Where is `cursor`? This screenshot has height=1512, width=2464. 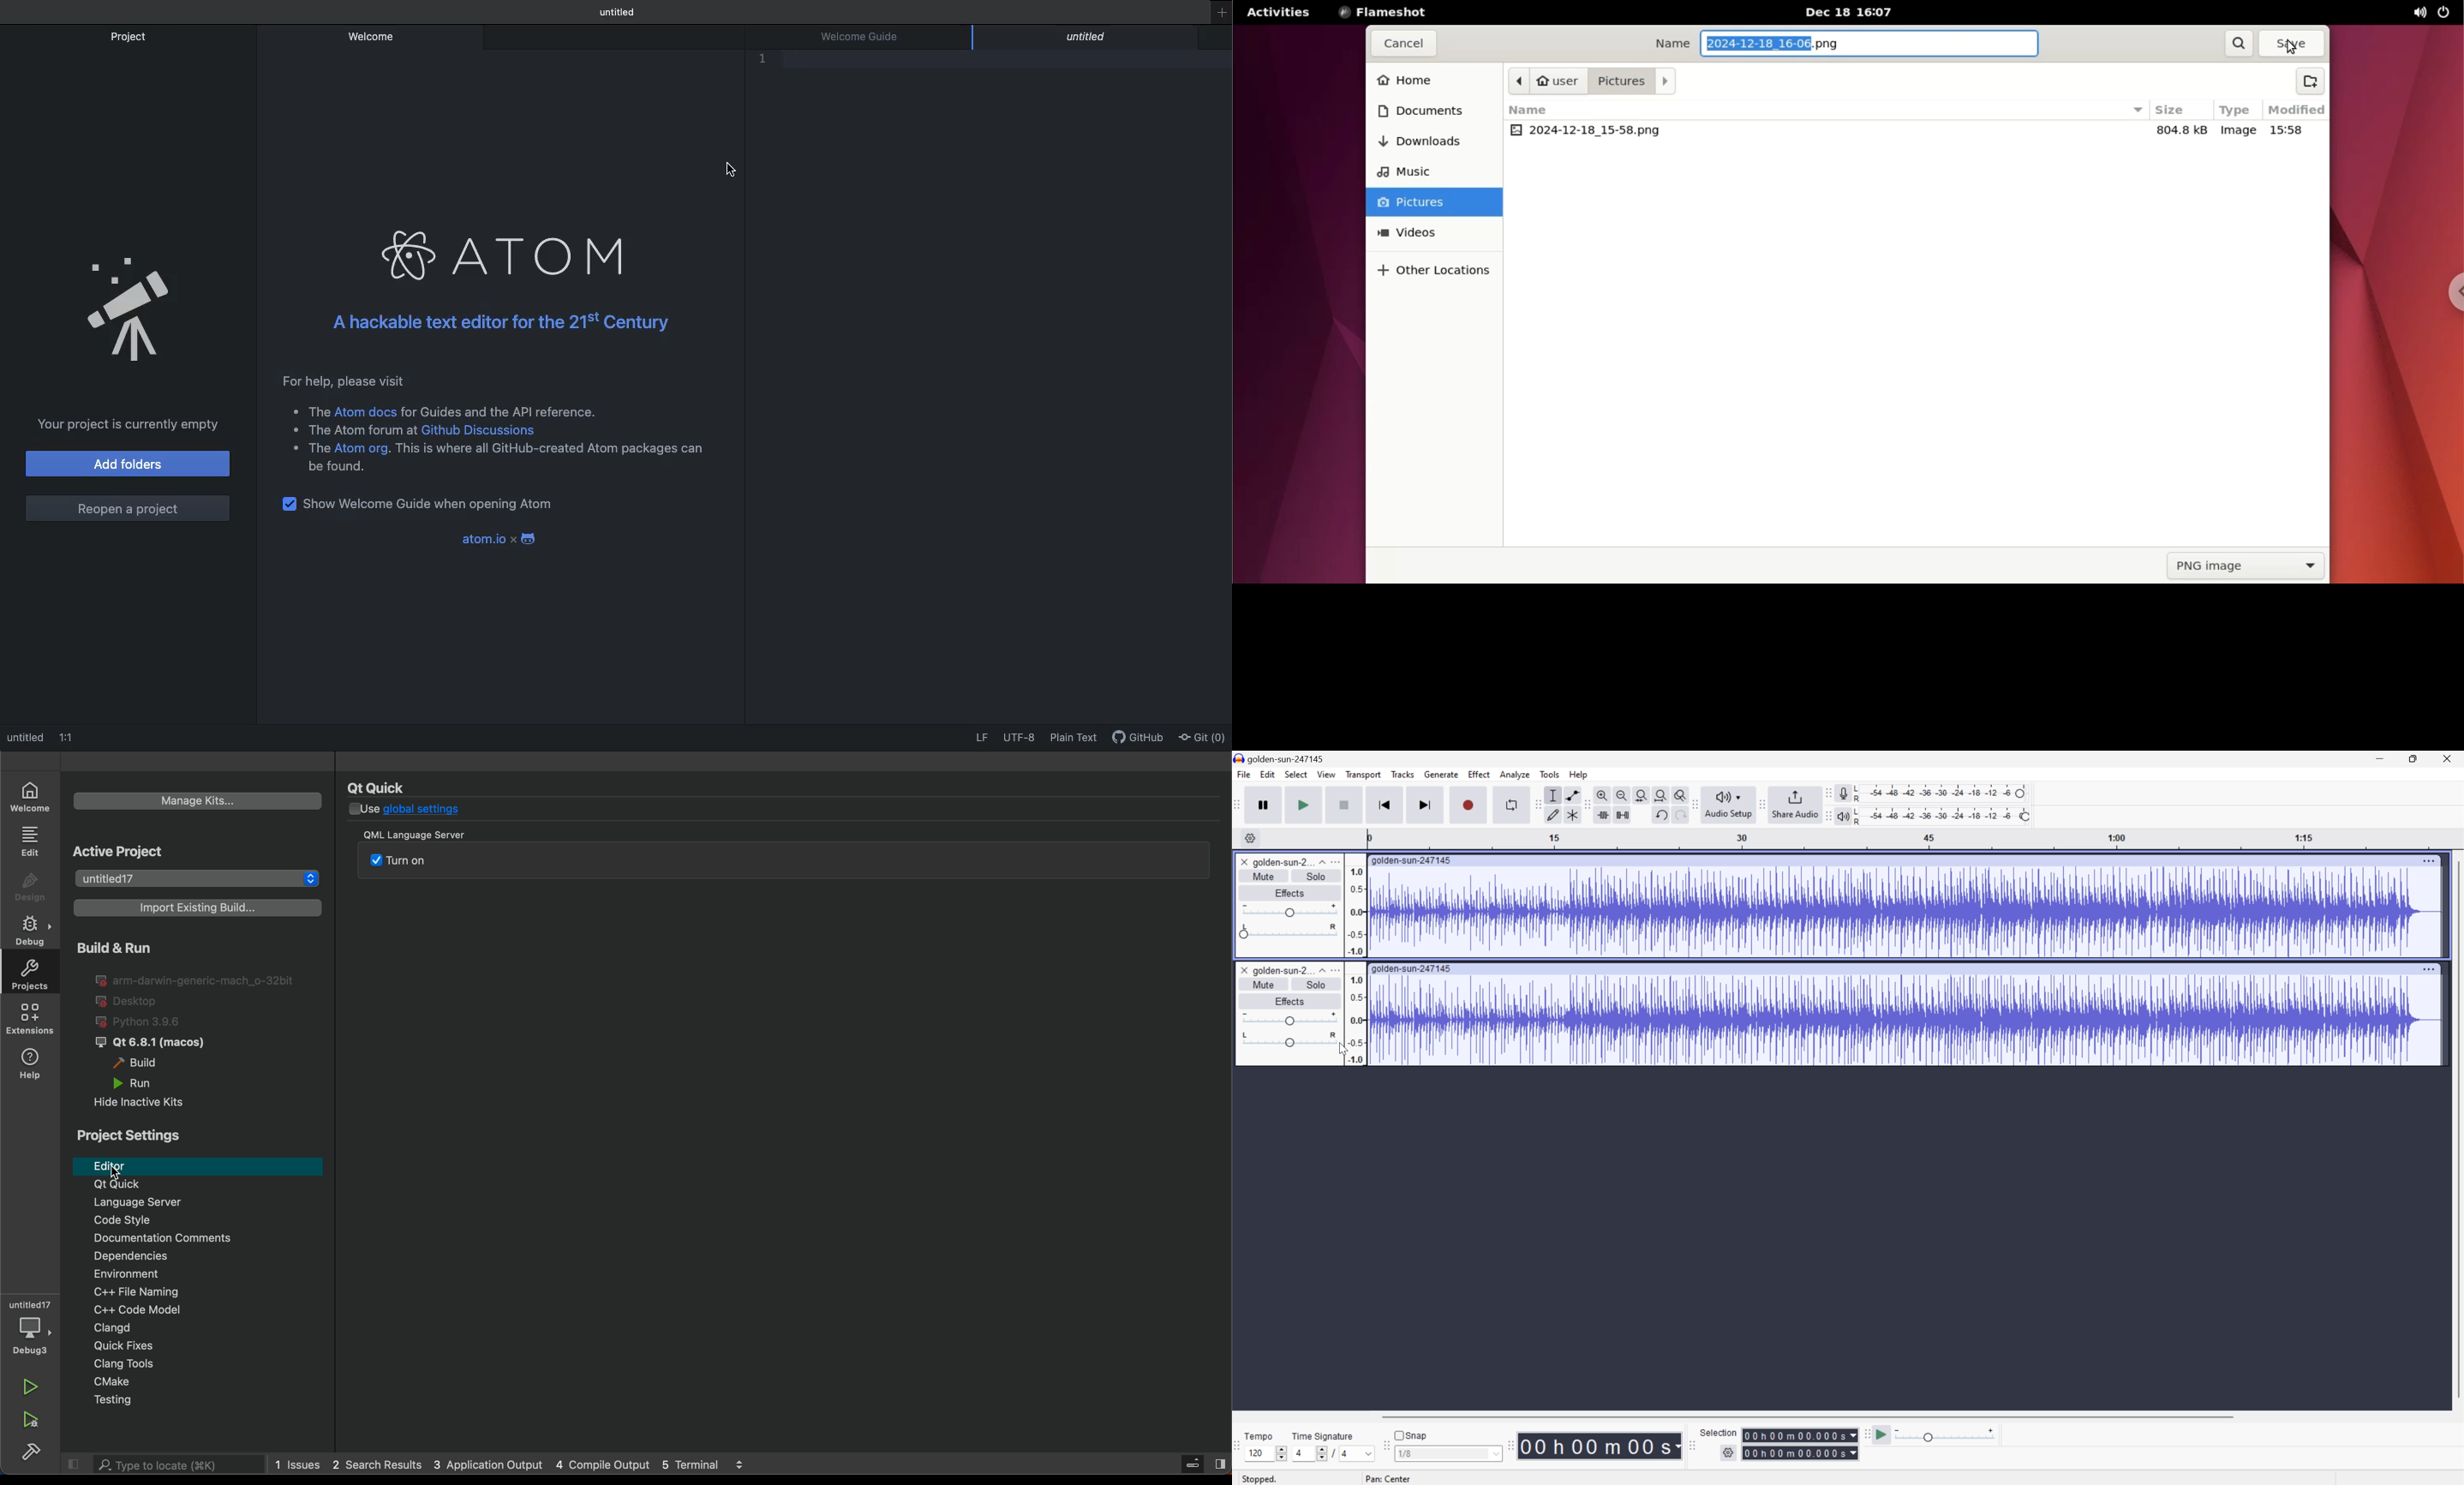 cursor is located at coordinates (2291, 48).